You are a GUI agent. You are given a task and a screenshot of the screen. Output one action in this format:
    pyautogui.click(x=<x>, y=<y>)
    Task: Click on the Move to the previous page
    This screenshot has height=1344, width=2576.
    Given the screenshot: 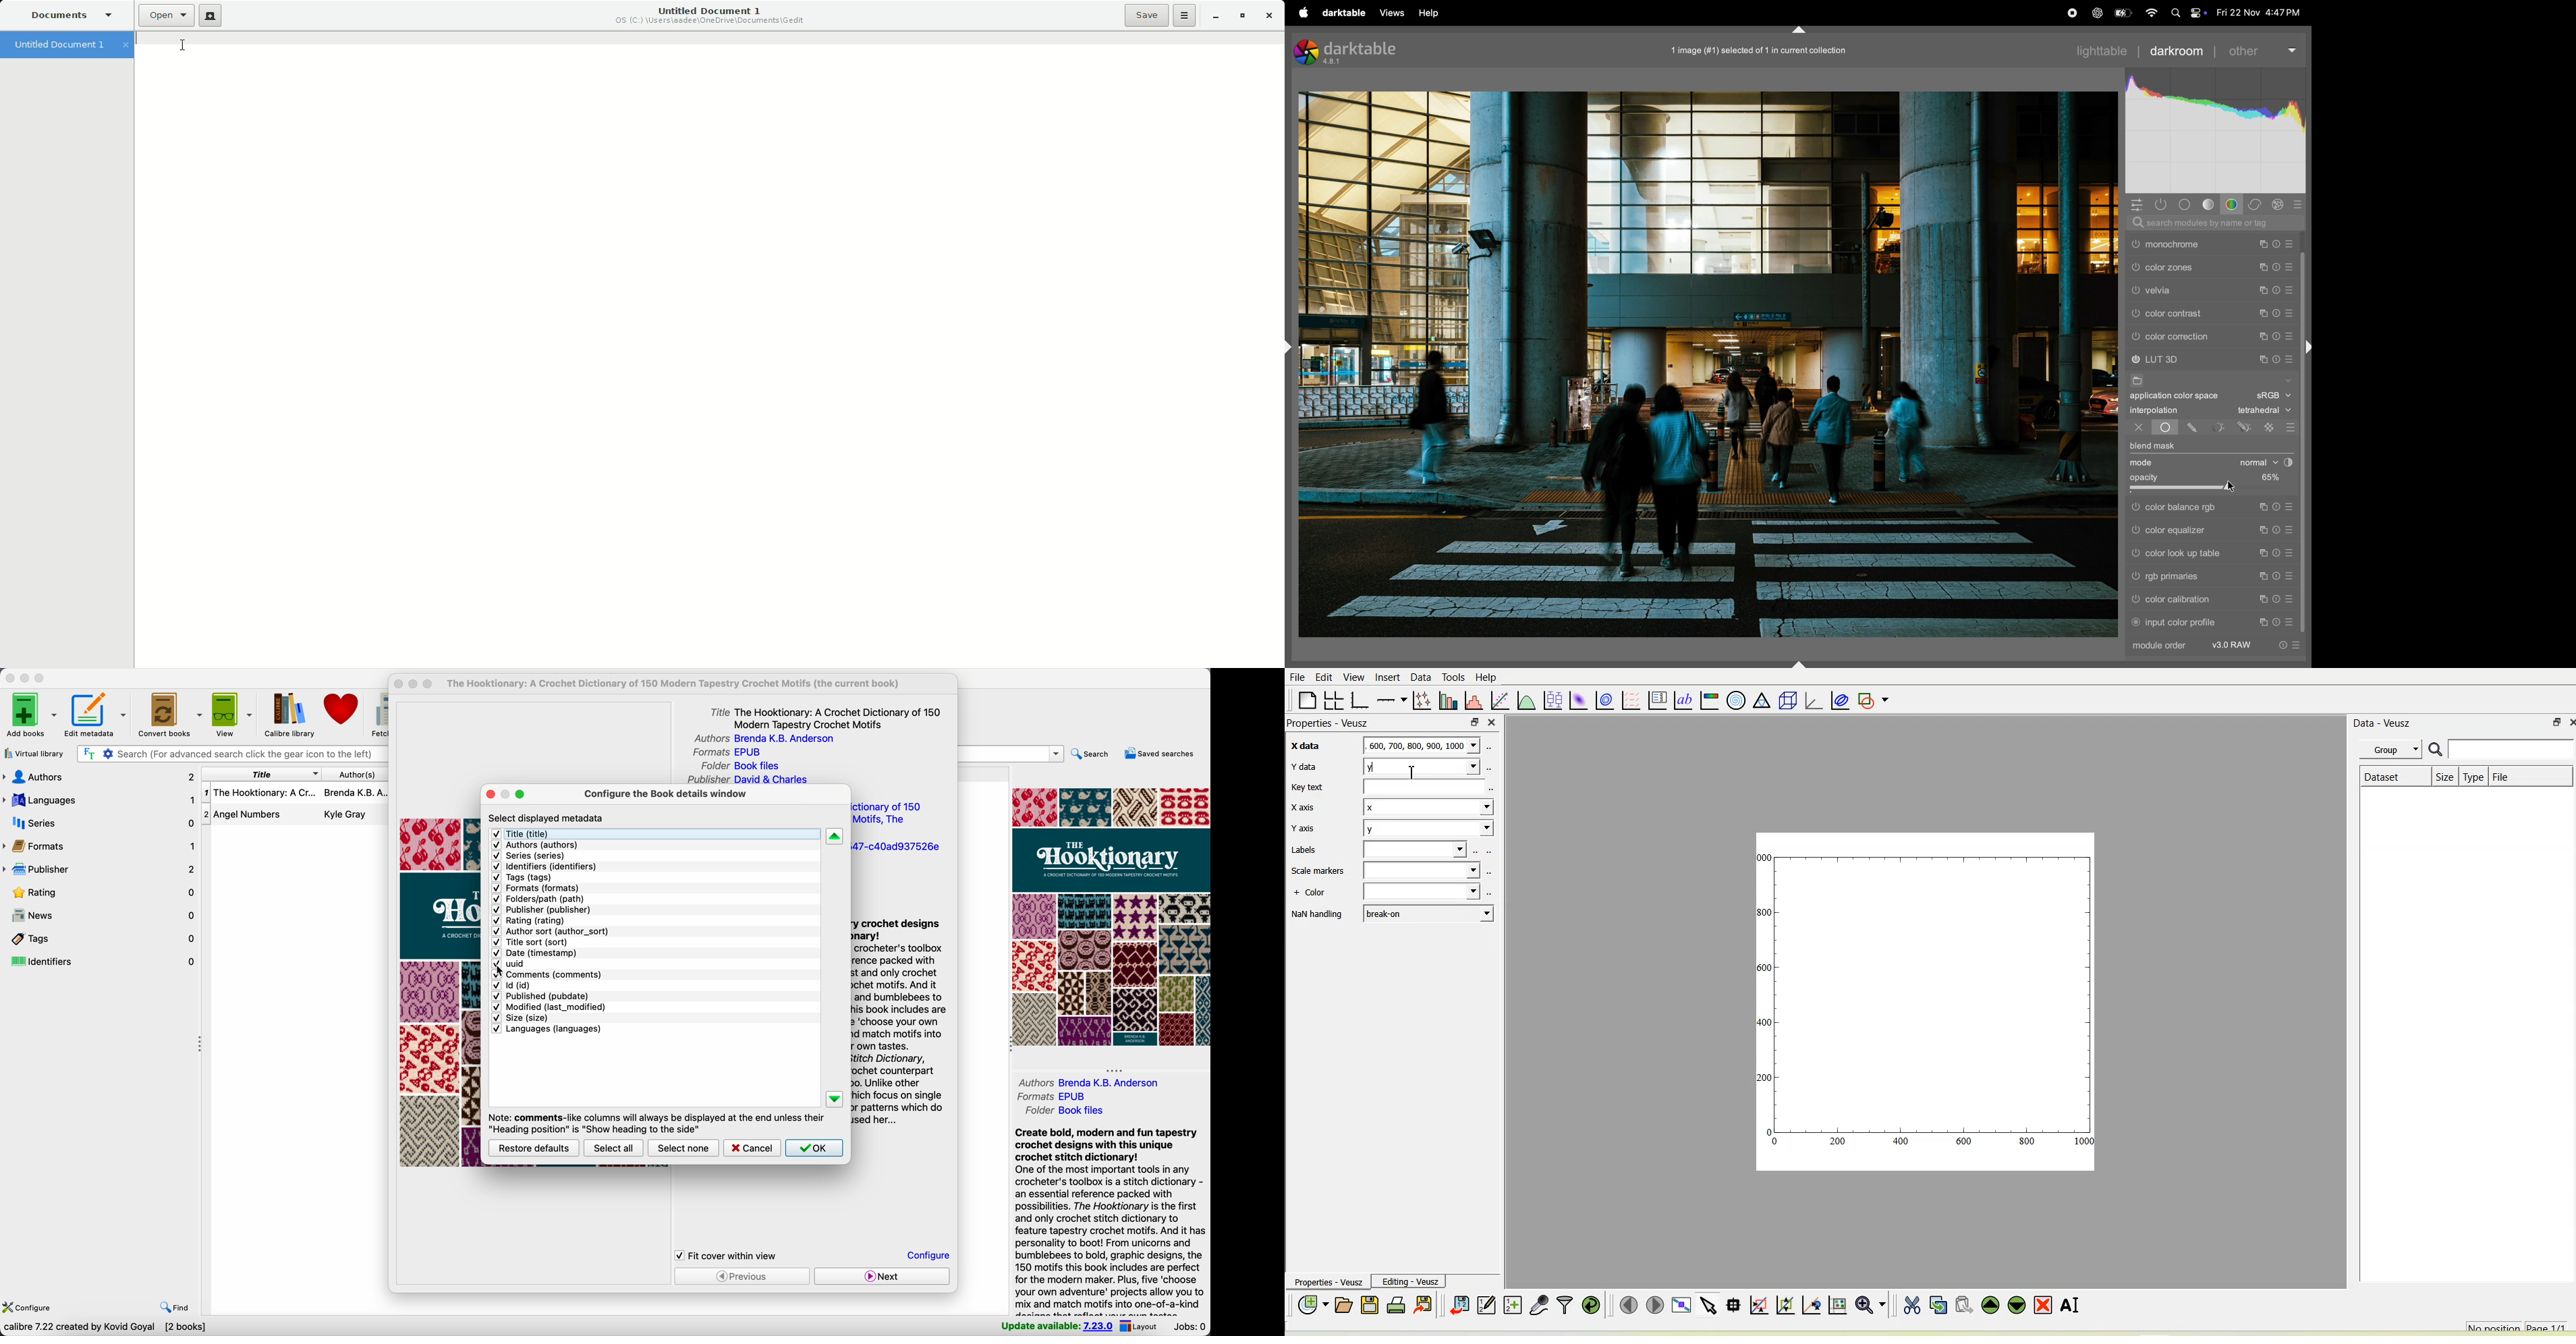 What is the action you would take?
    pyautogui.click(x=1628, y=1304)
    